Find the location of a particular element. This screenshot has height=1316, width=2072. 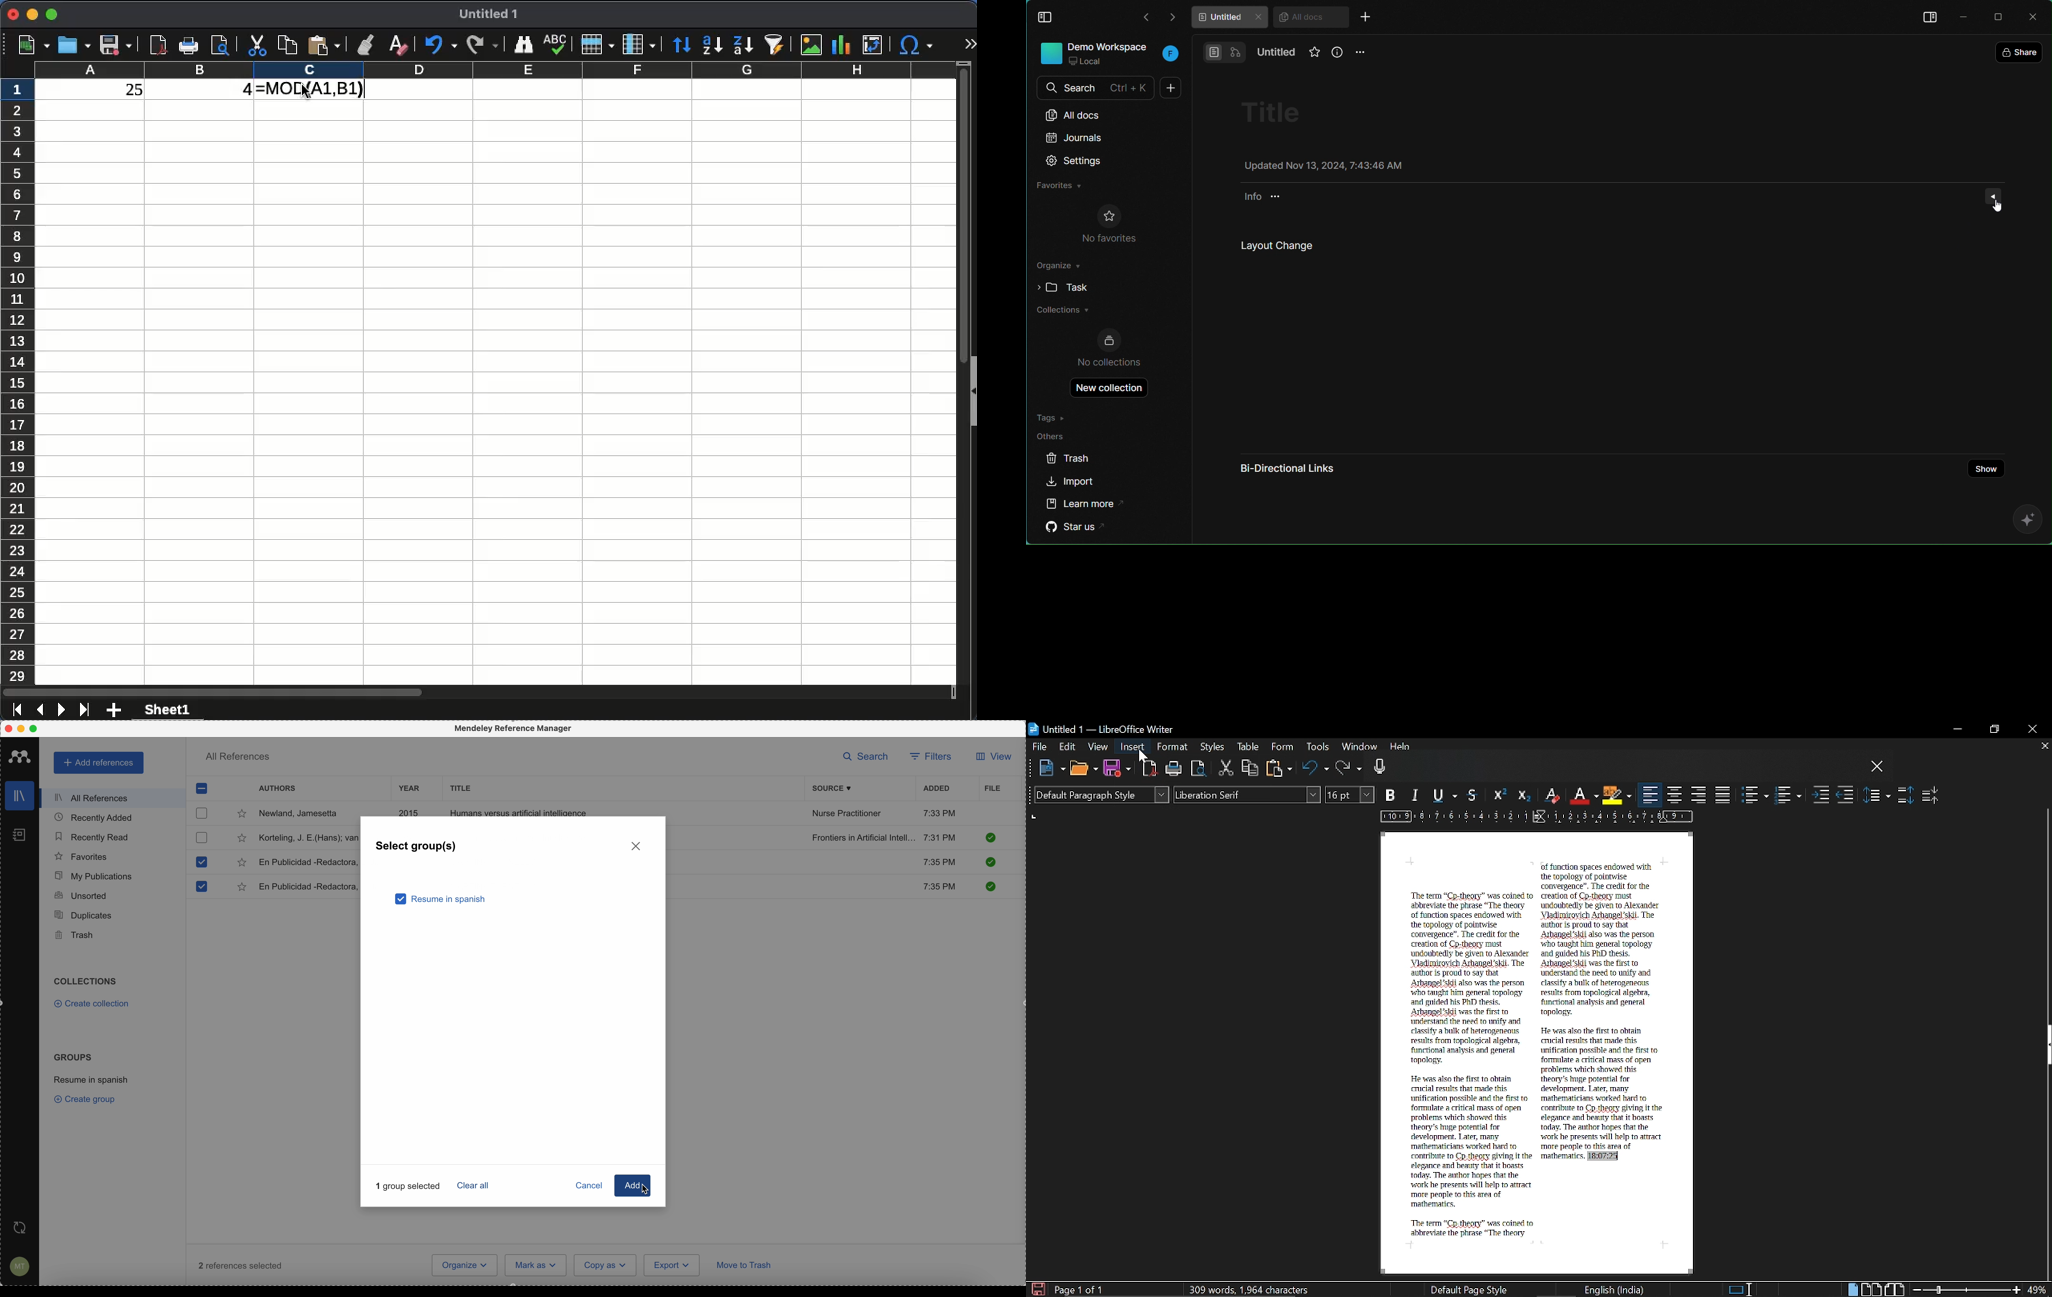

check it is located at coordinates (989, 863).